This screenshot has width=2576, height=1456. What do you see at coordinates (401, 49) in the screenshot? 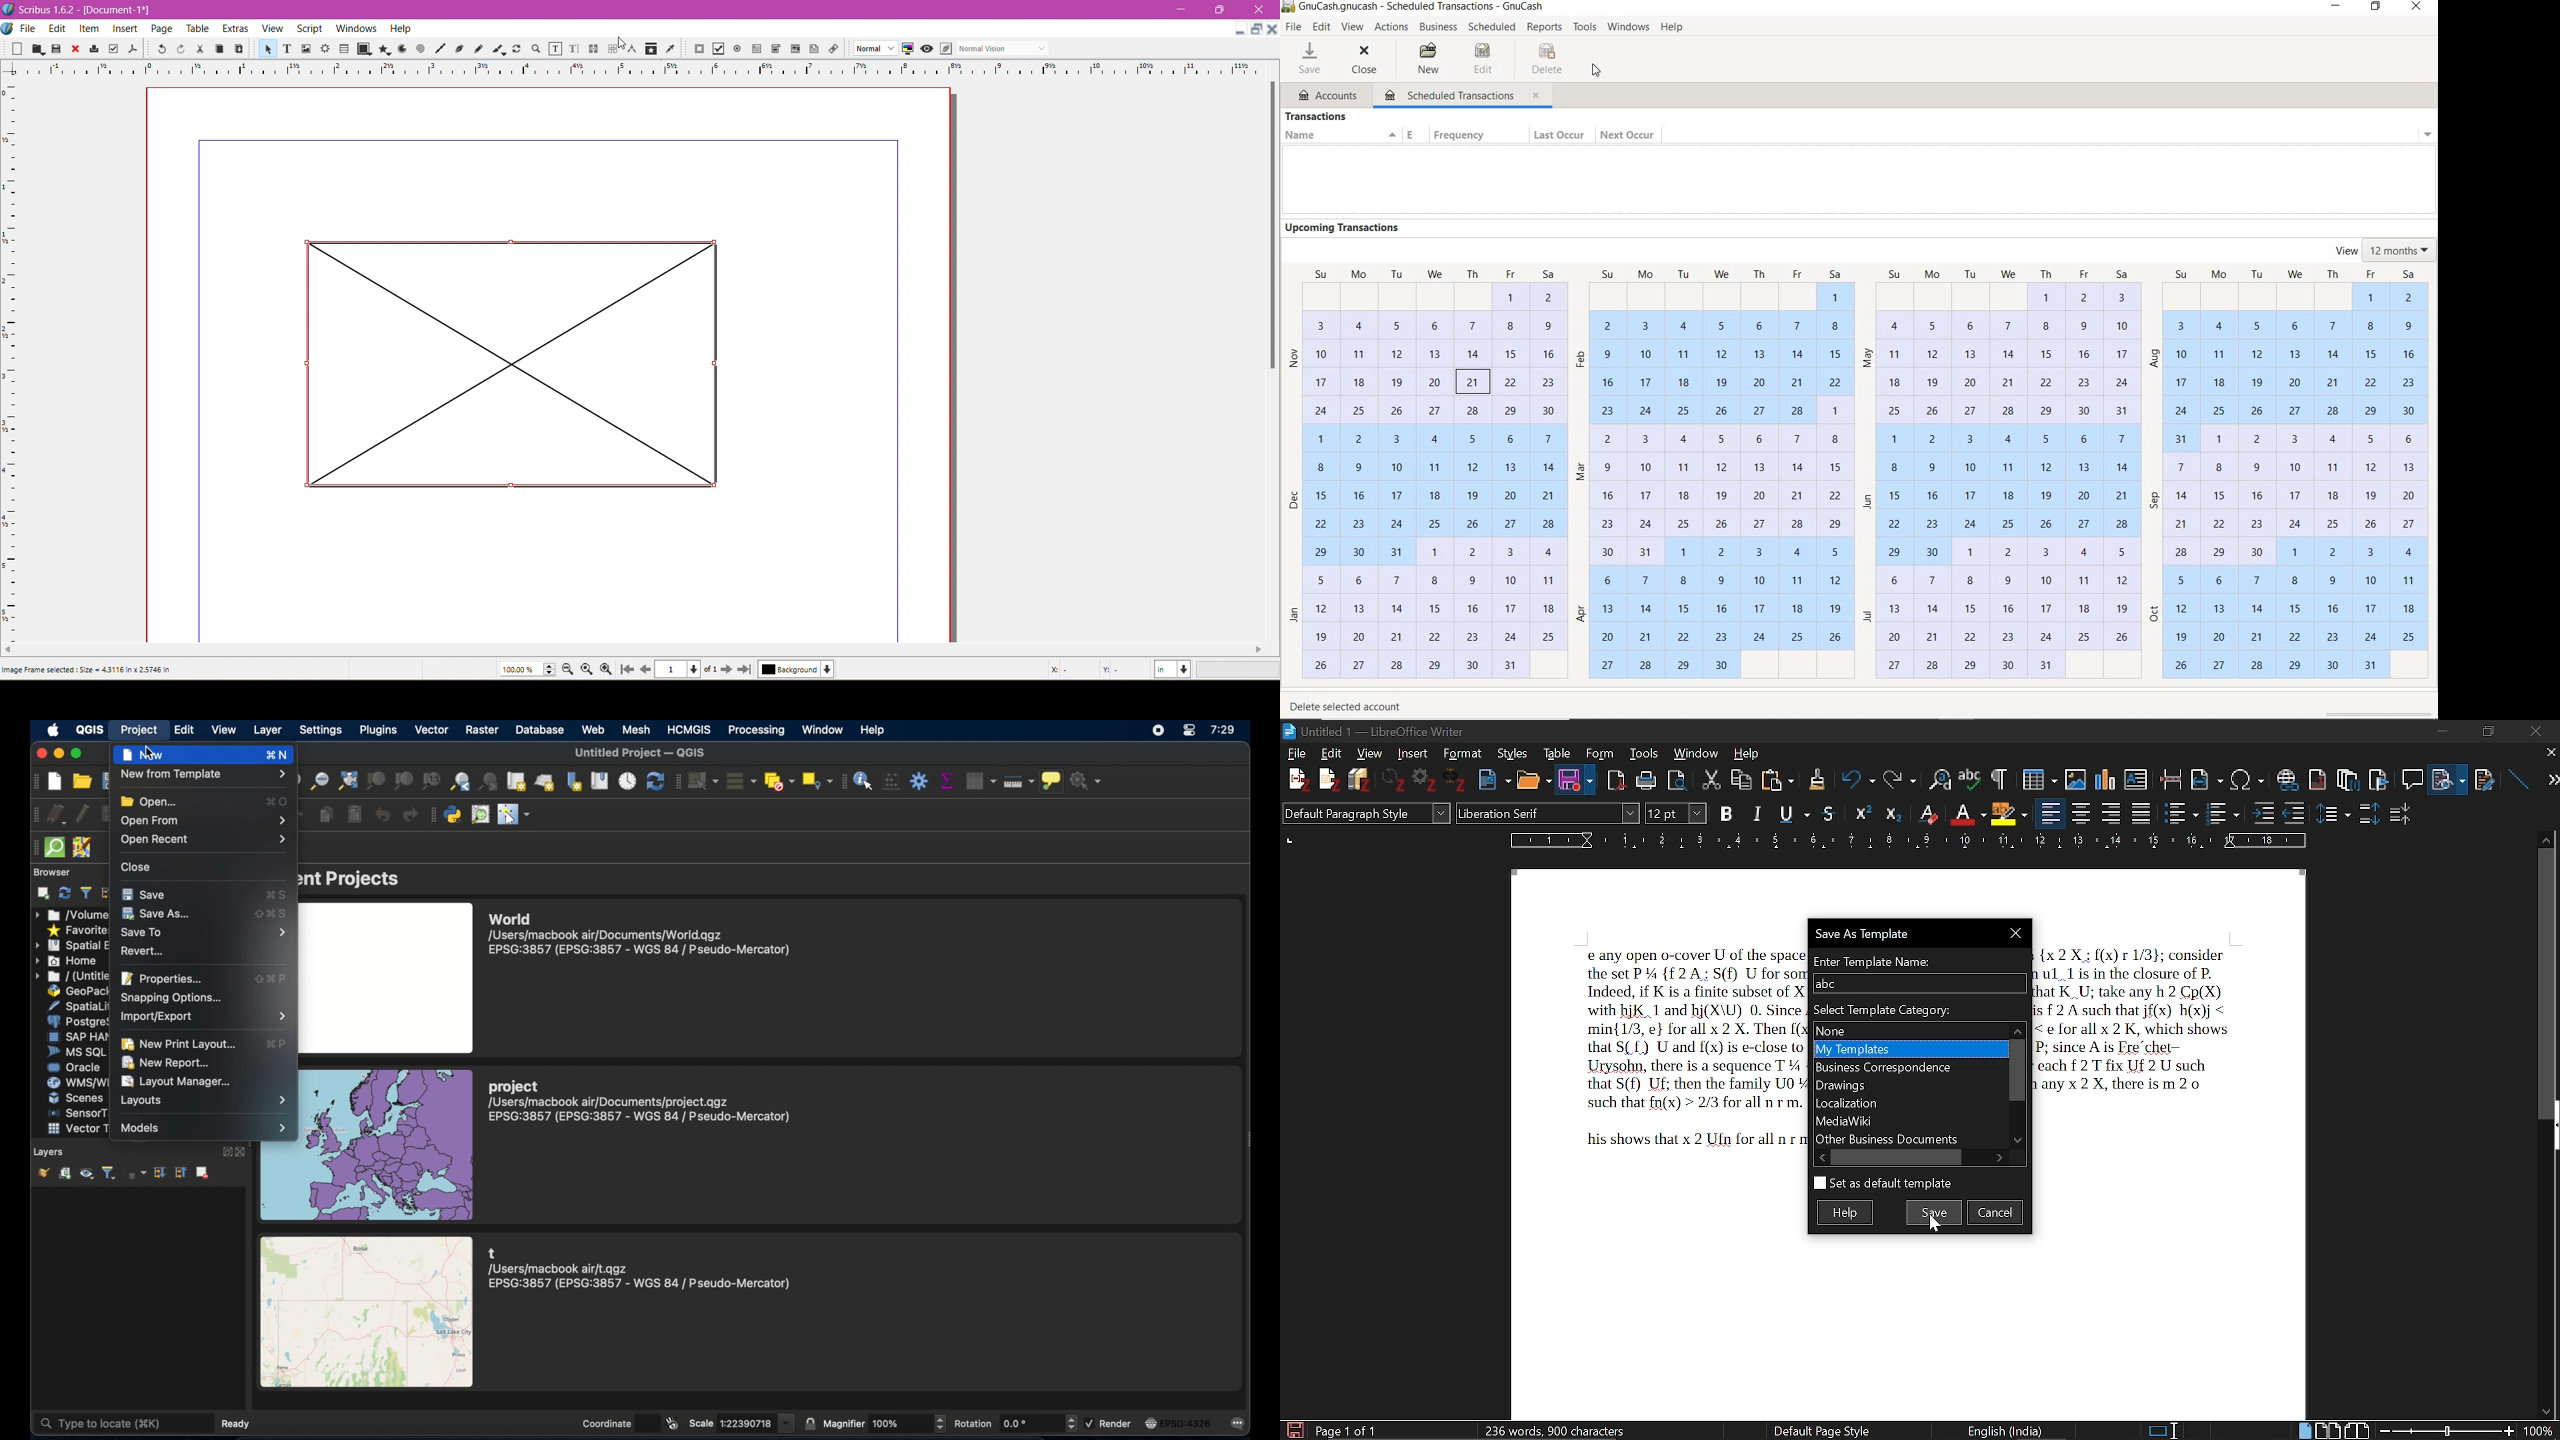
I see `Arc` at bounding box center [401, 49].